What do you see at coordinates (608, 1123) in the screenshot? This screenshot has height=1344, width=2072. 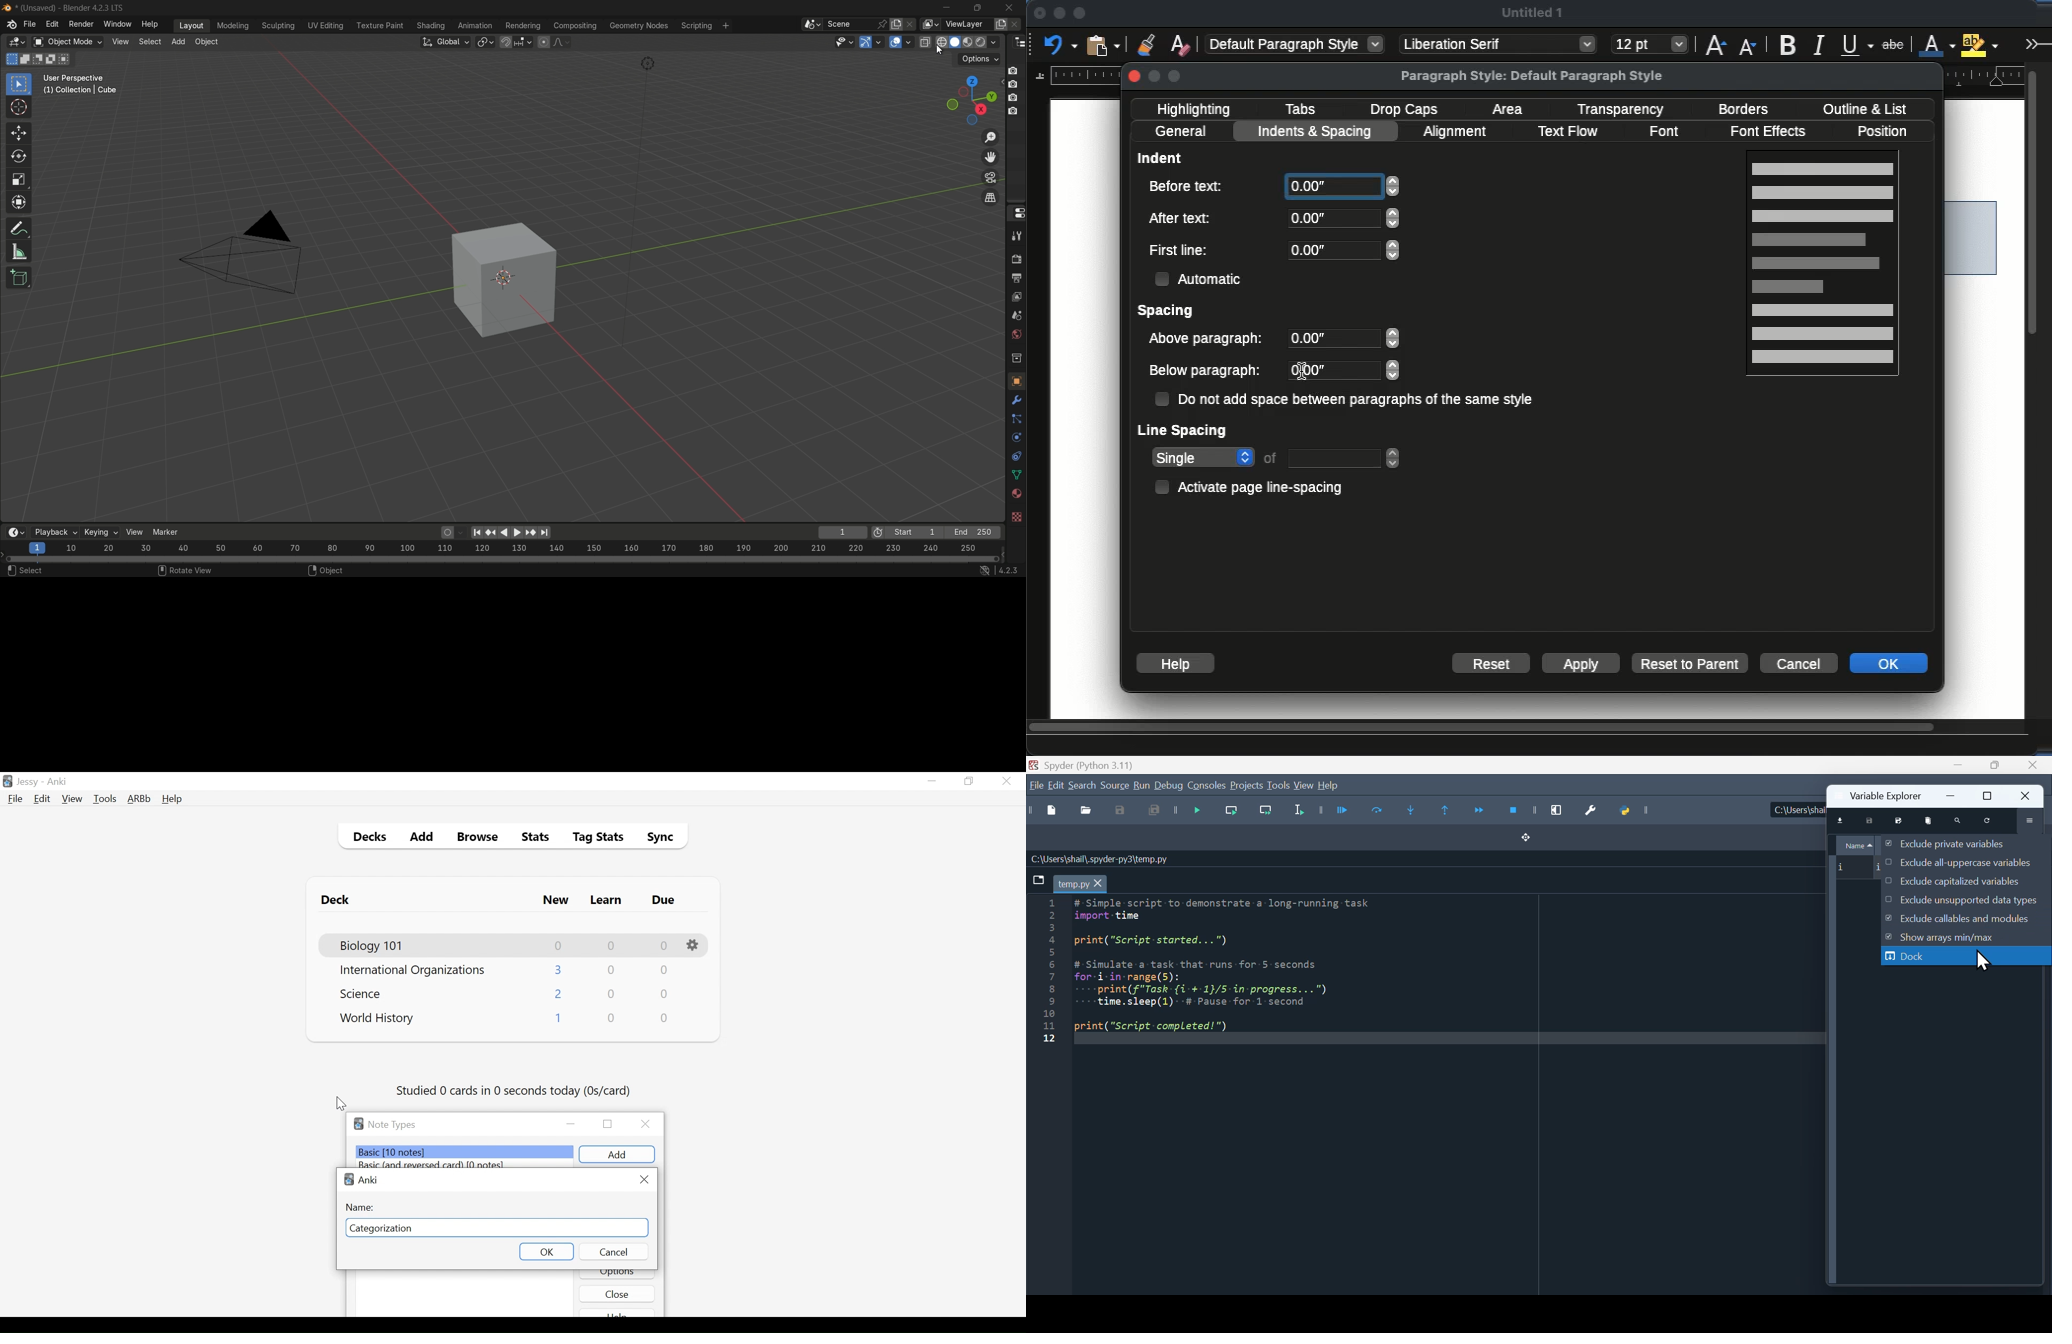 I see `Restore` at bounding box center [608, 1123].